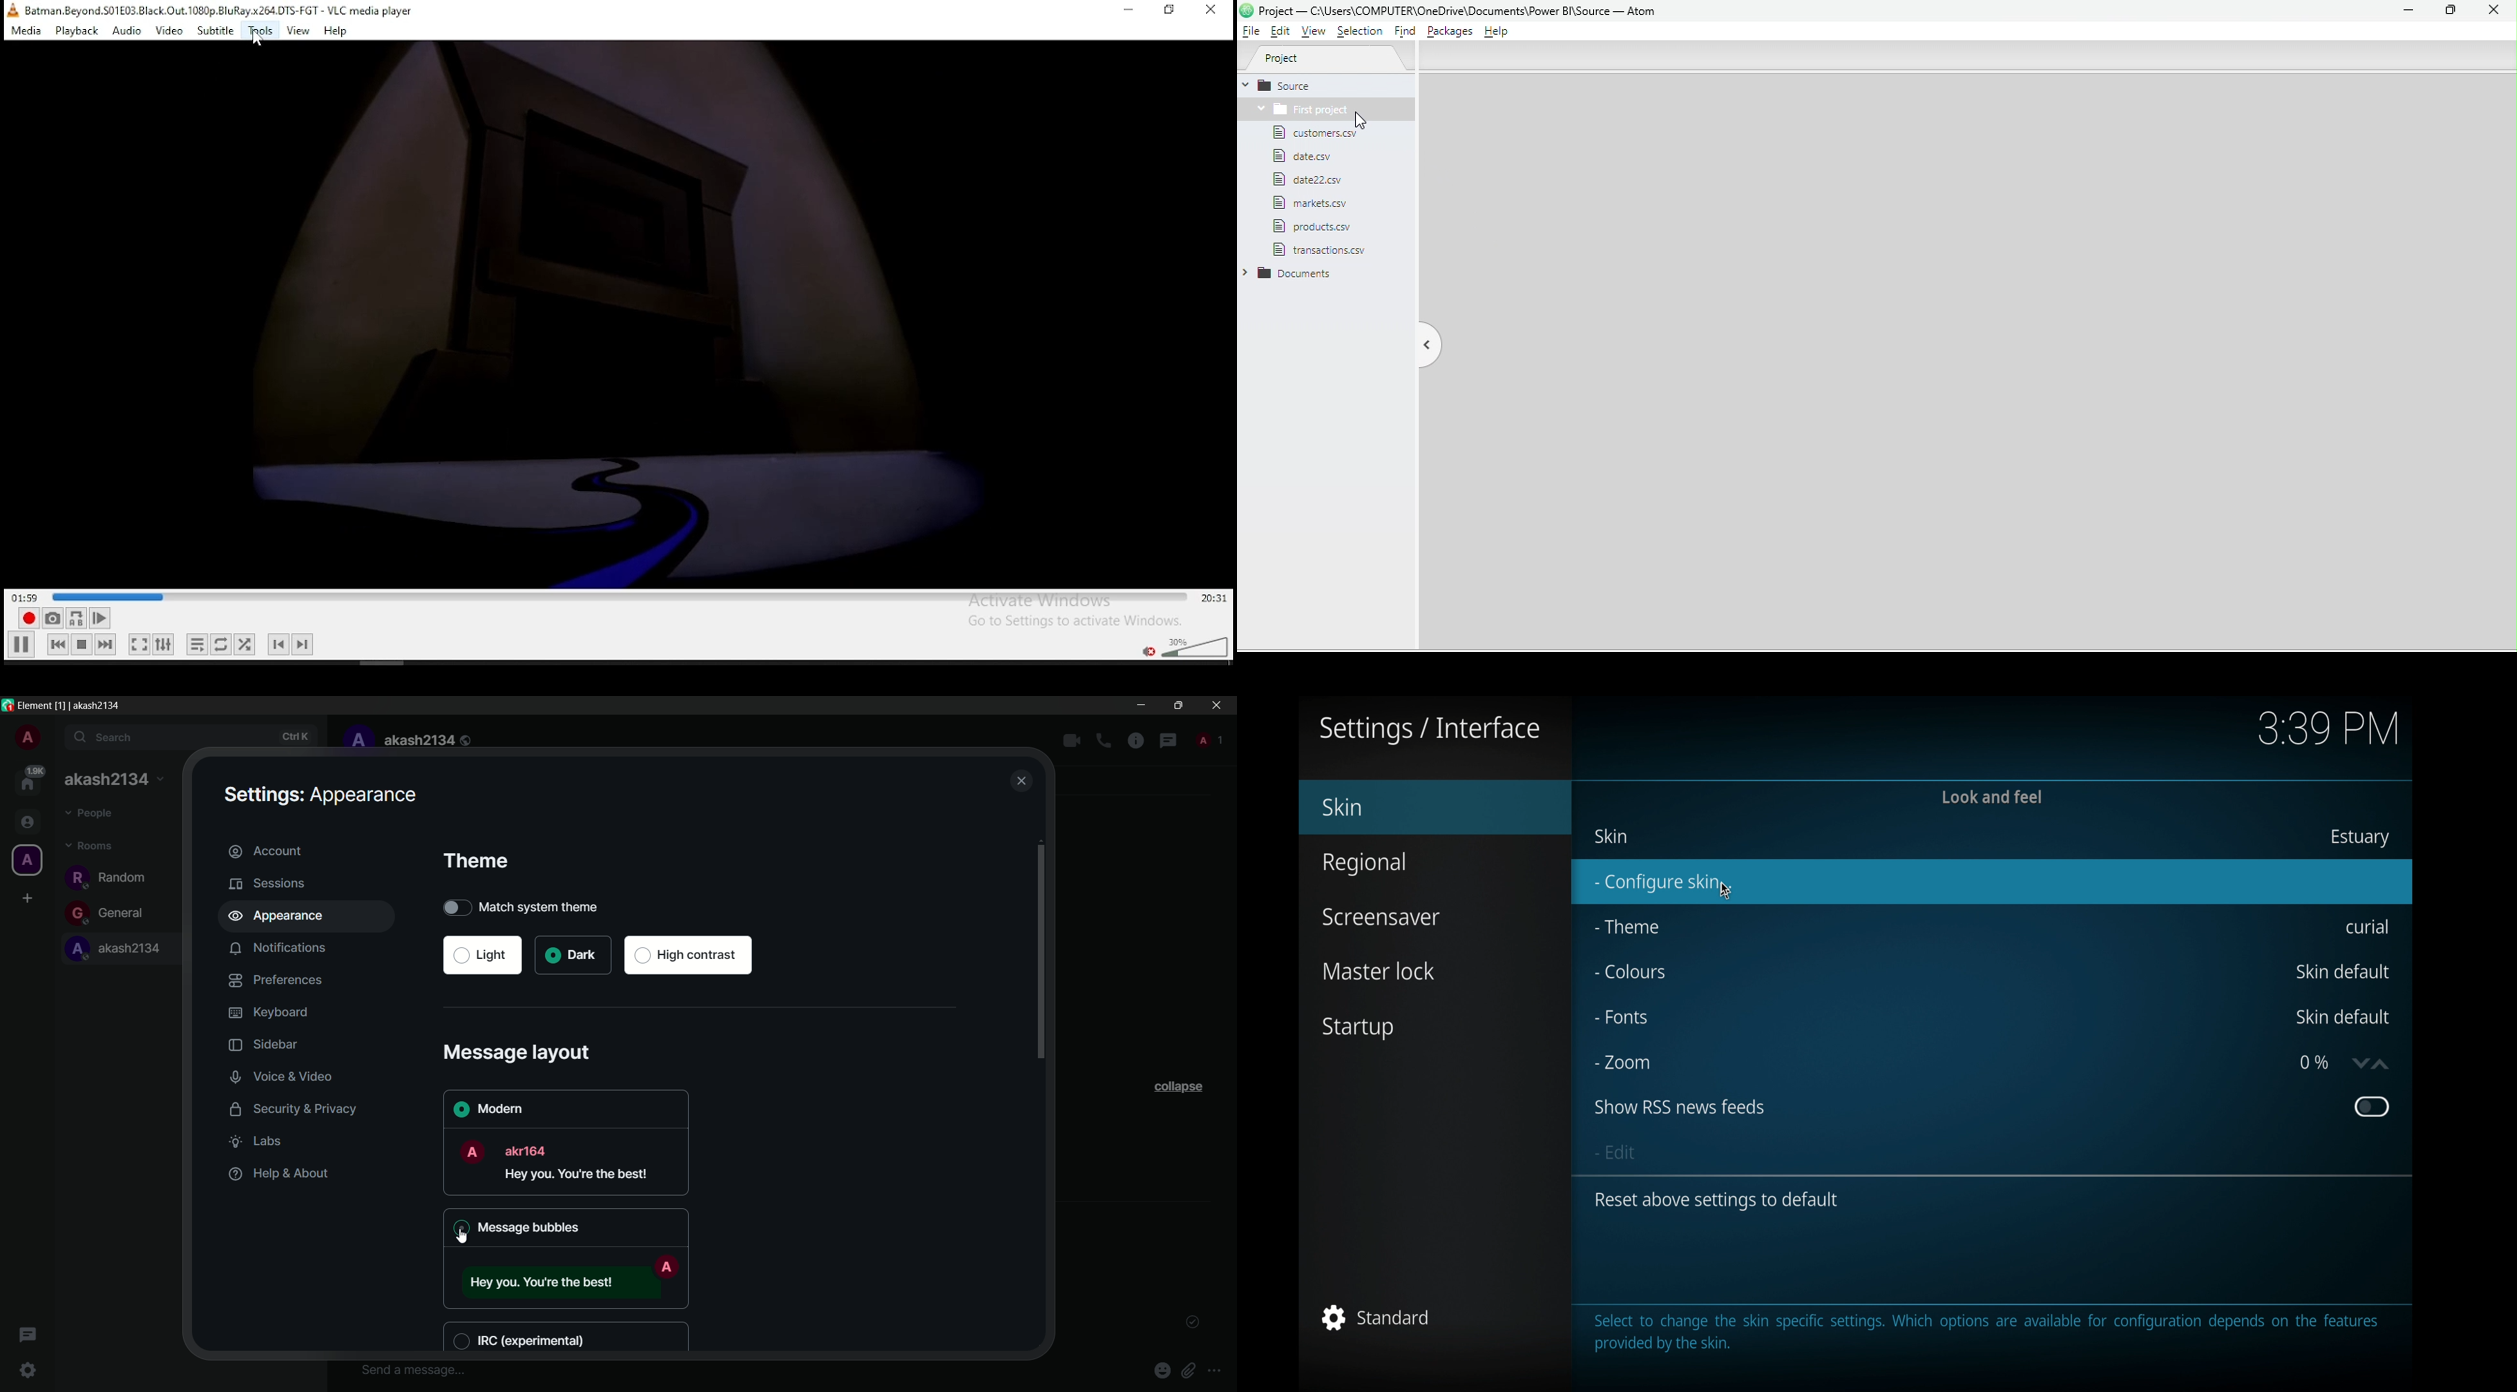  I want to click on remaining/total time, so click(1215, 598).